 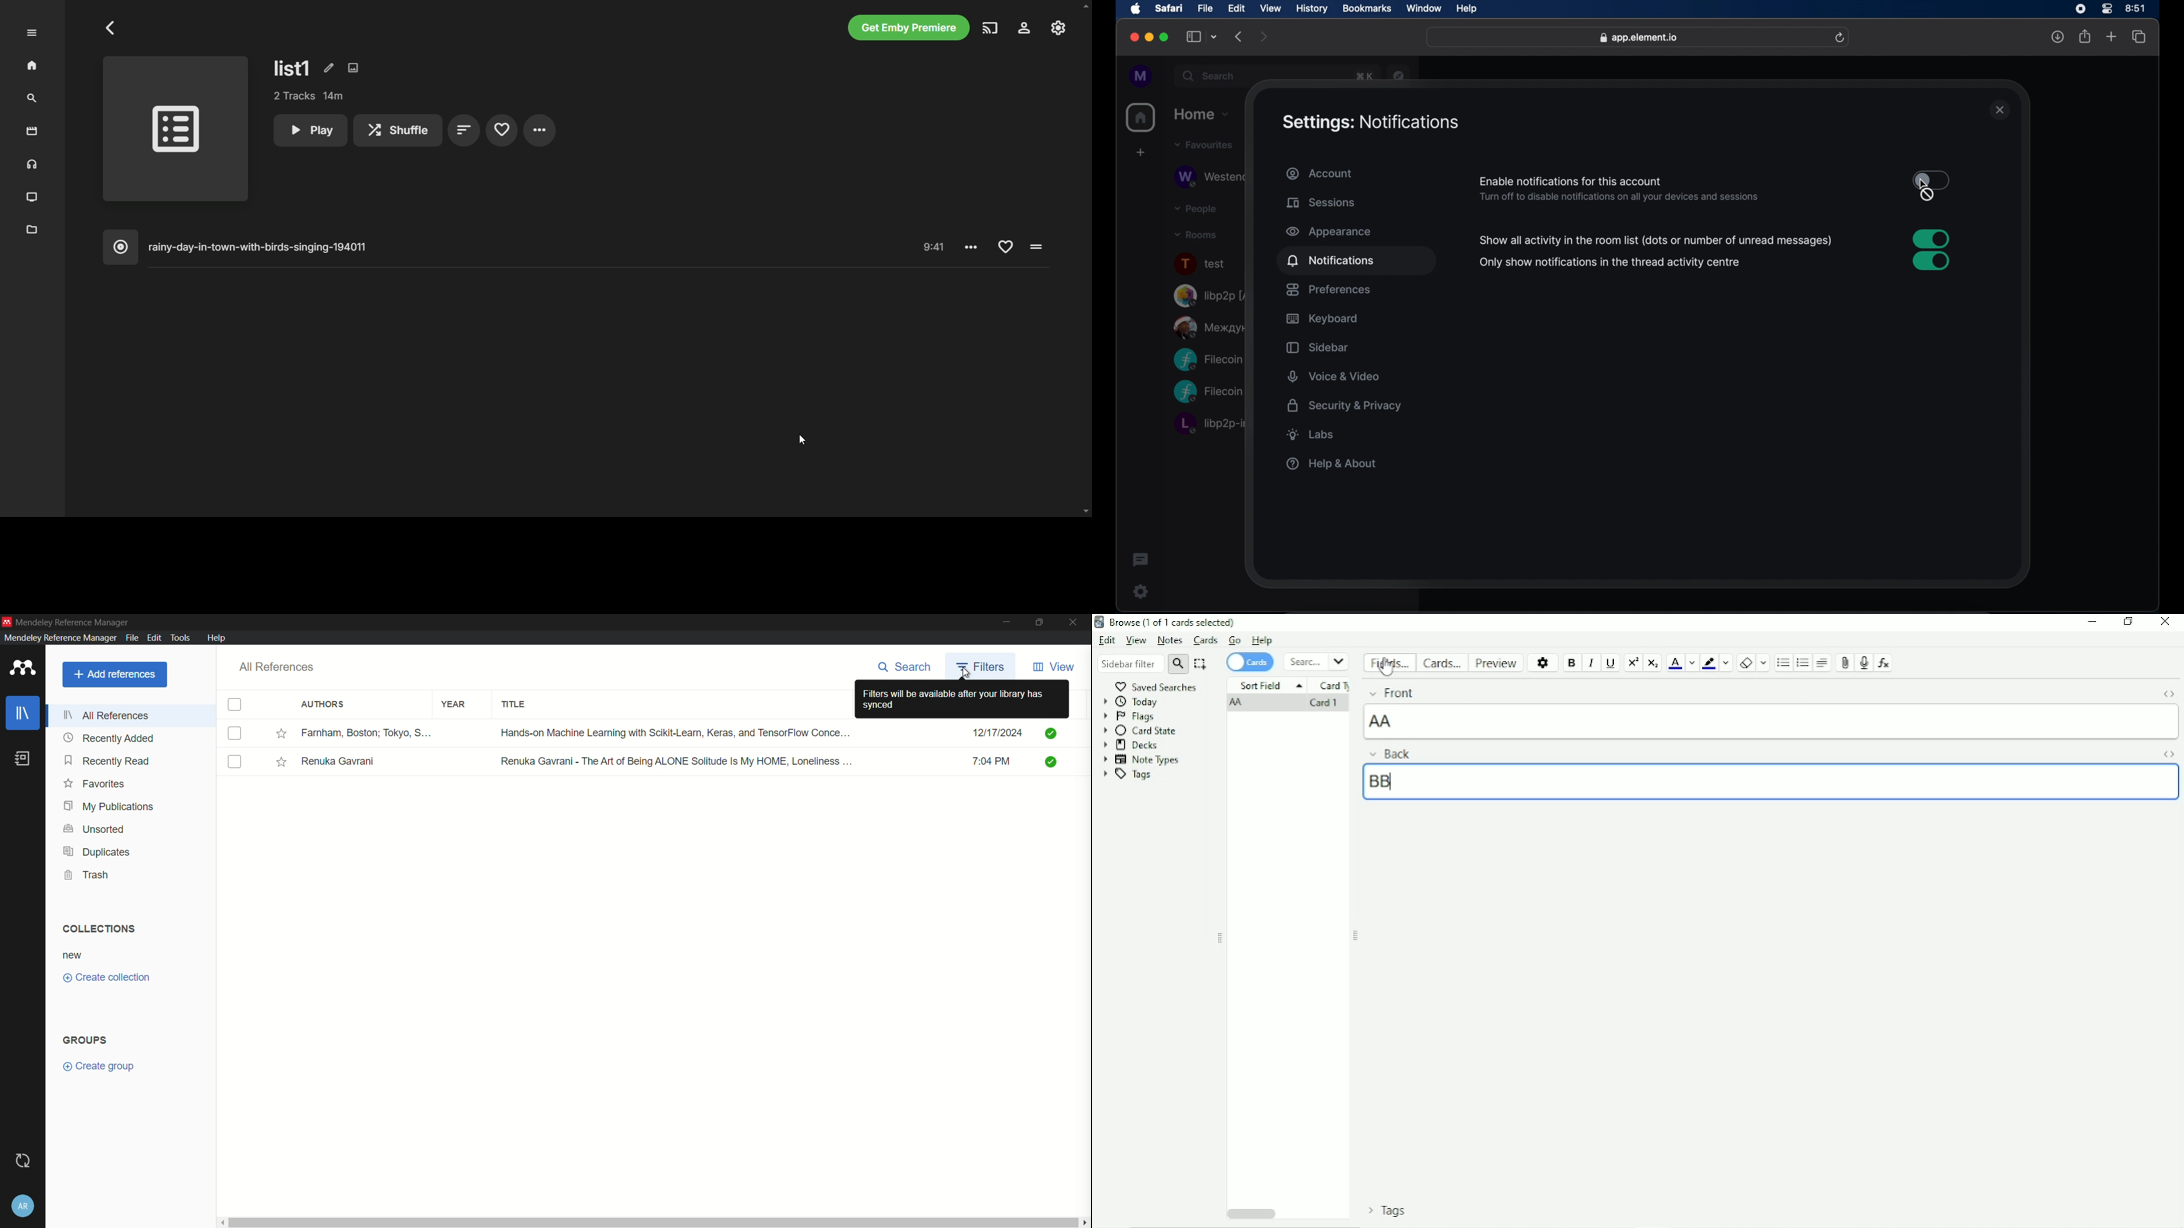 I want to click on cursor, so click(x=1928, y=190).